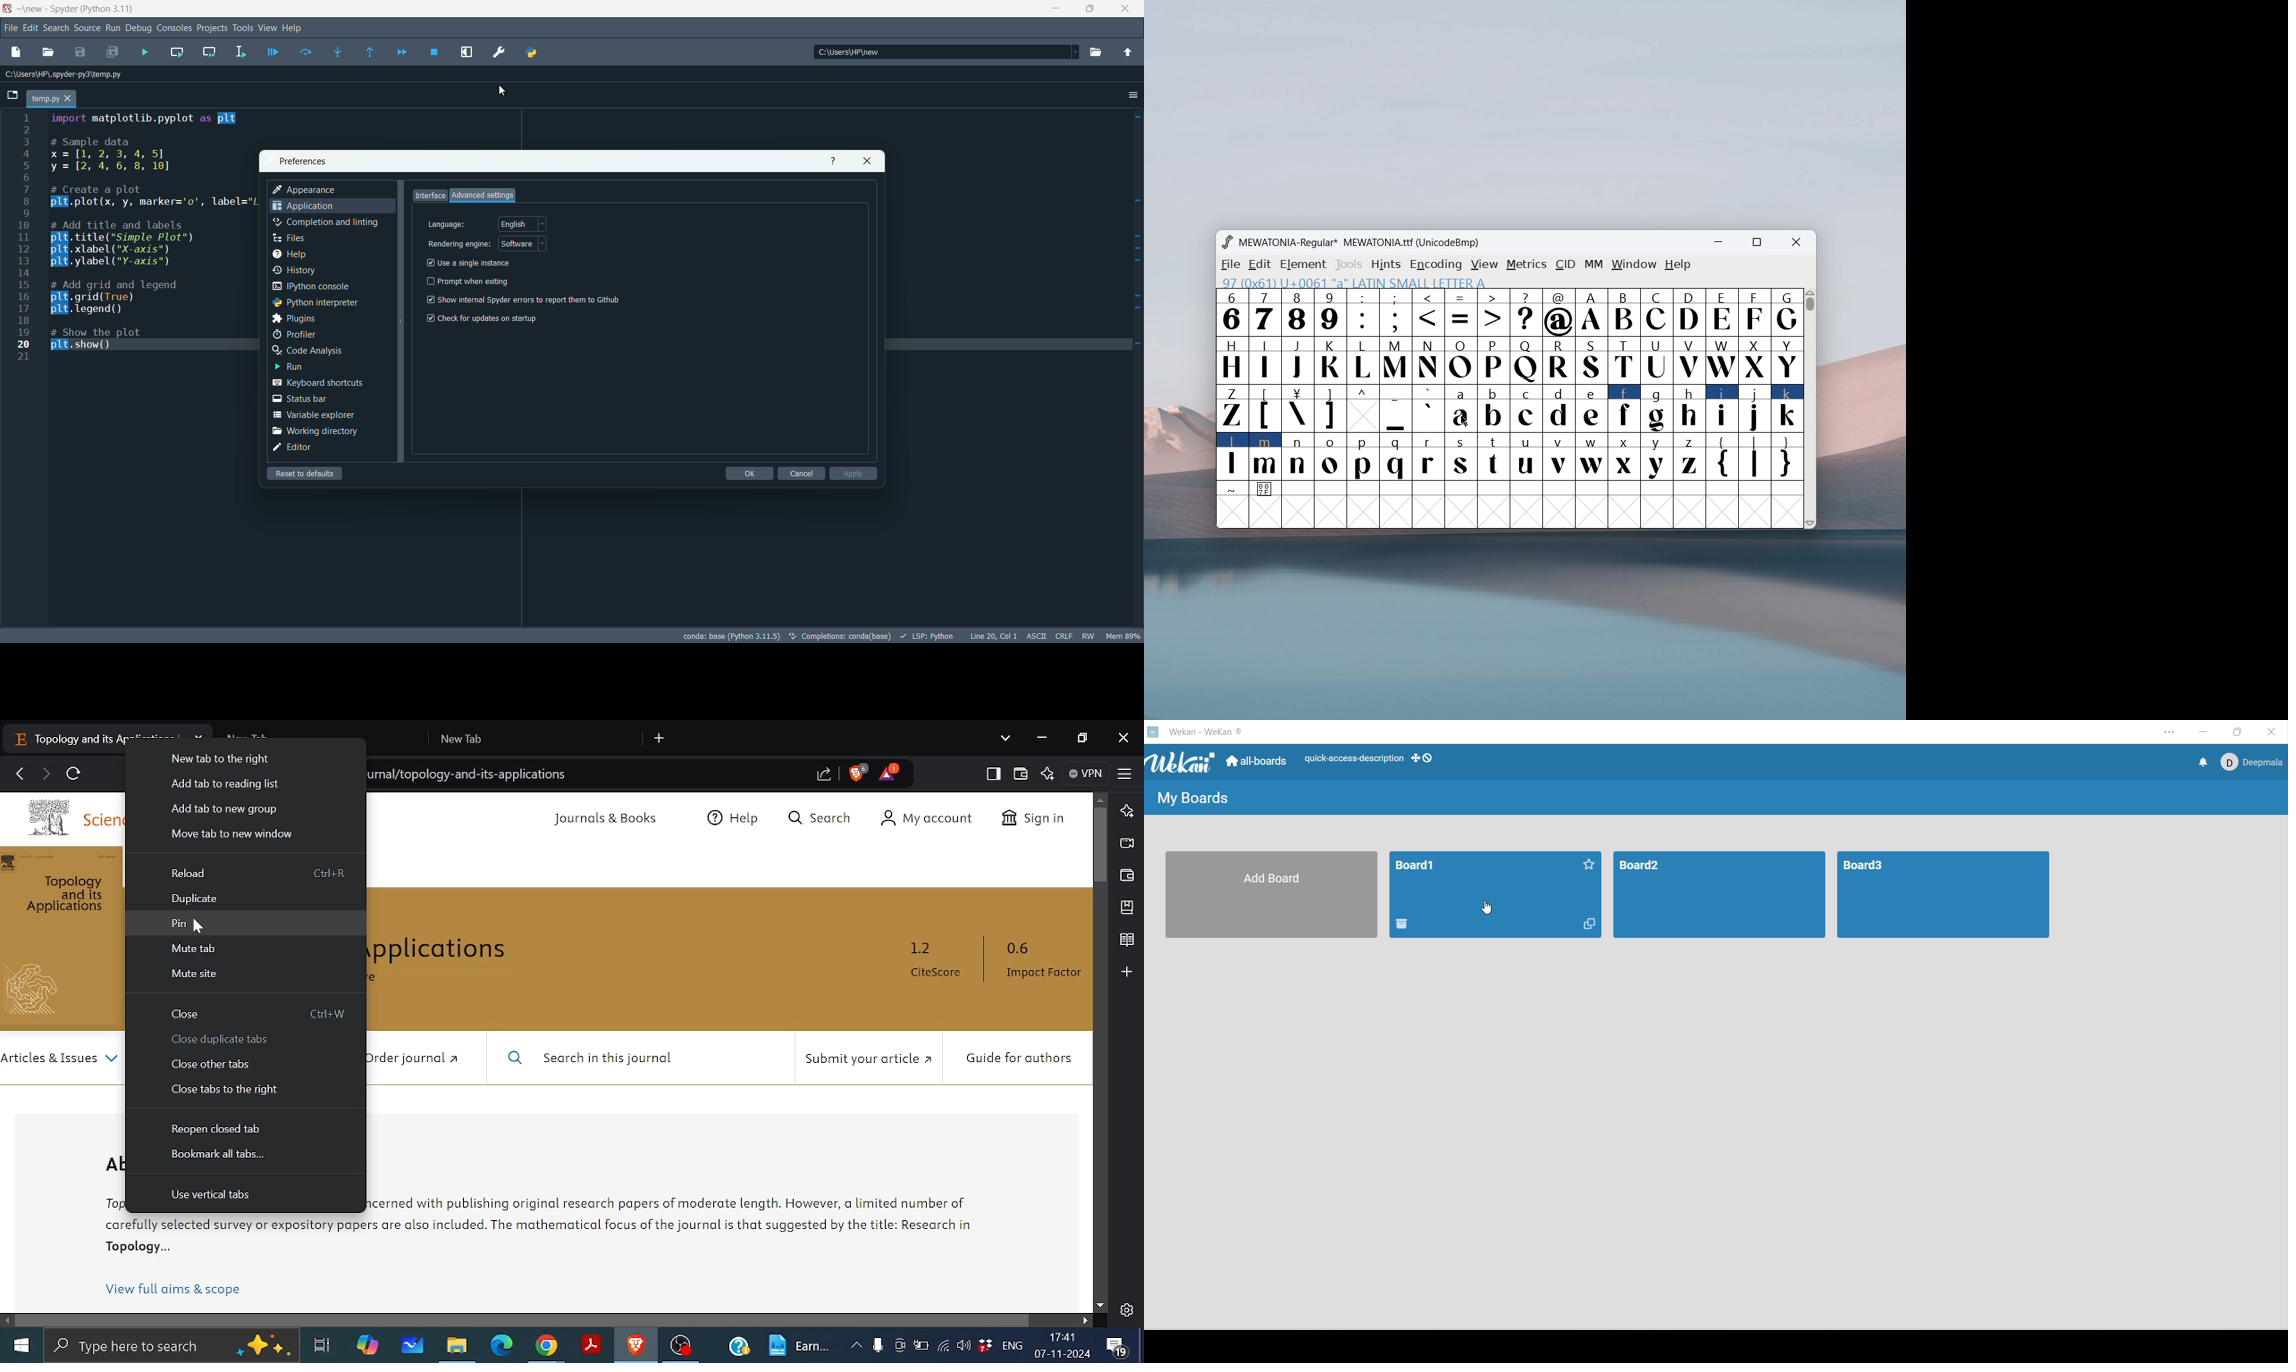 Image resolution: width=2296 pixels, height=1372 pixels. What do you see at coordinates (325, 222) in the screenshot?
I see `completion and linting` at bounding box center [325, 222].